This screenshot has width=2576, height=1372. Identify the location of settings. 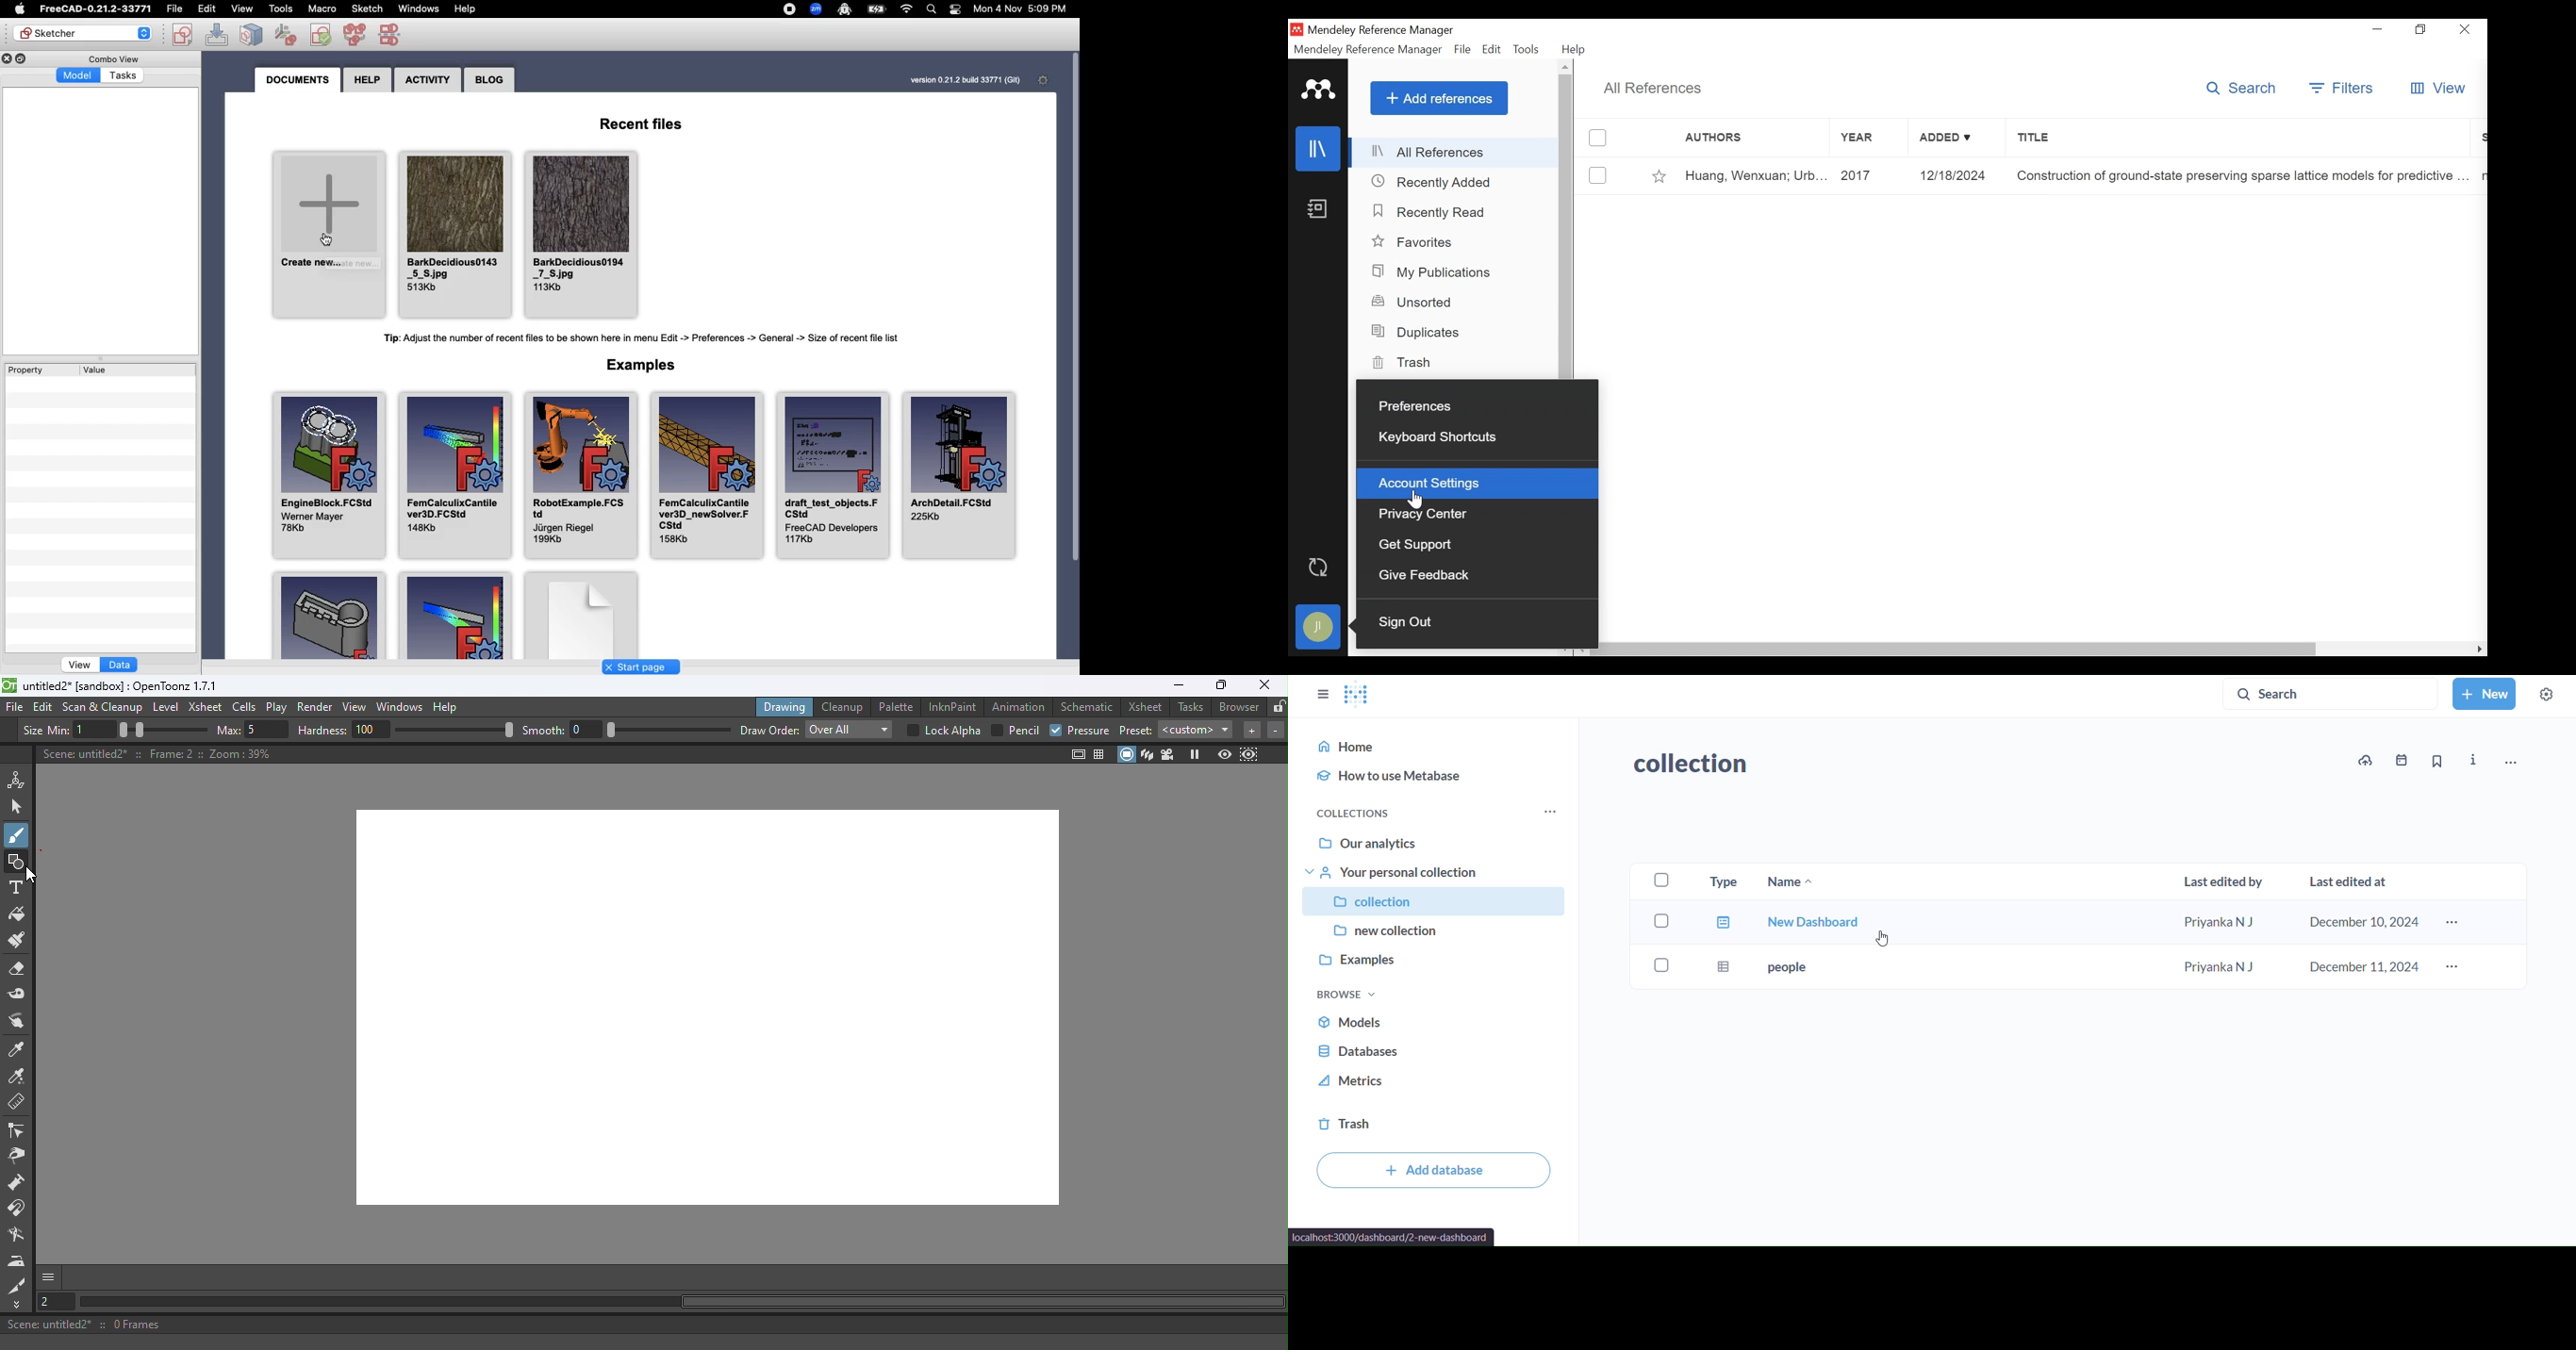
(2545, 694).